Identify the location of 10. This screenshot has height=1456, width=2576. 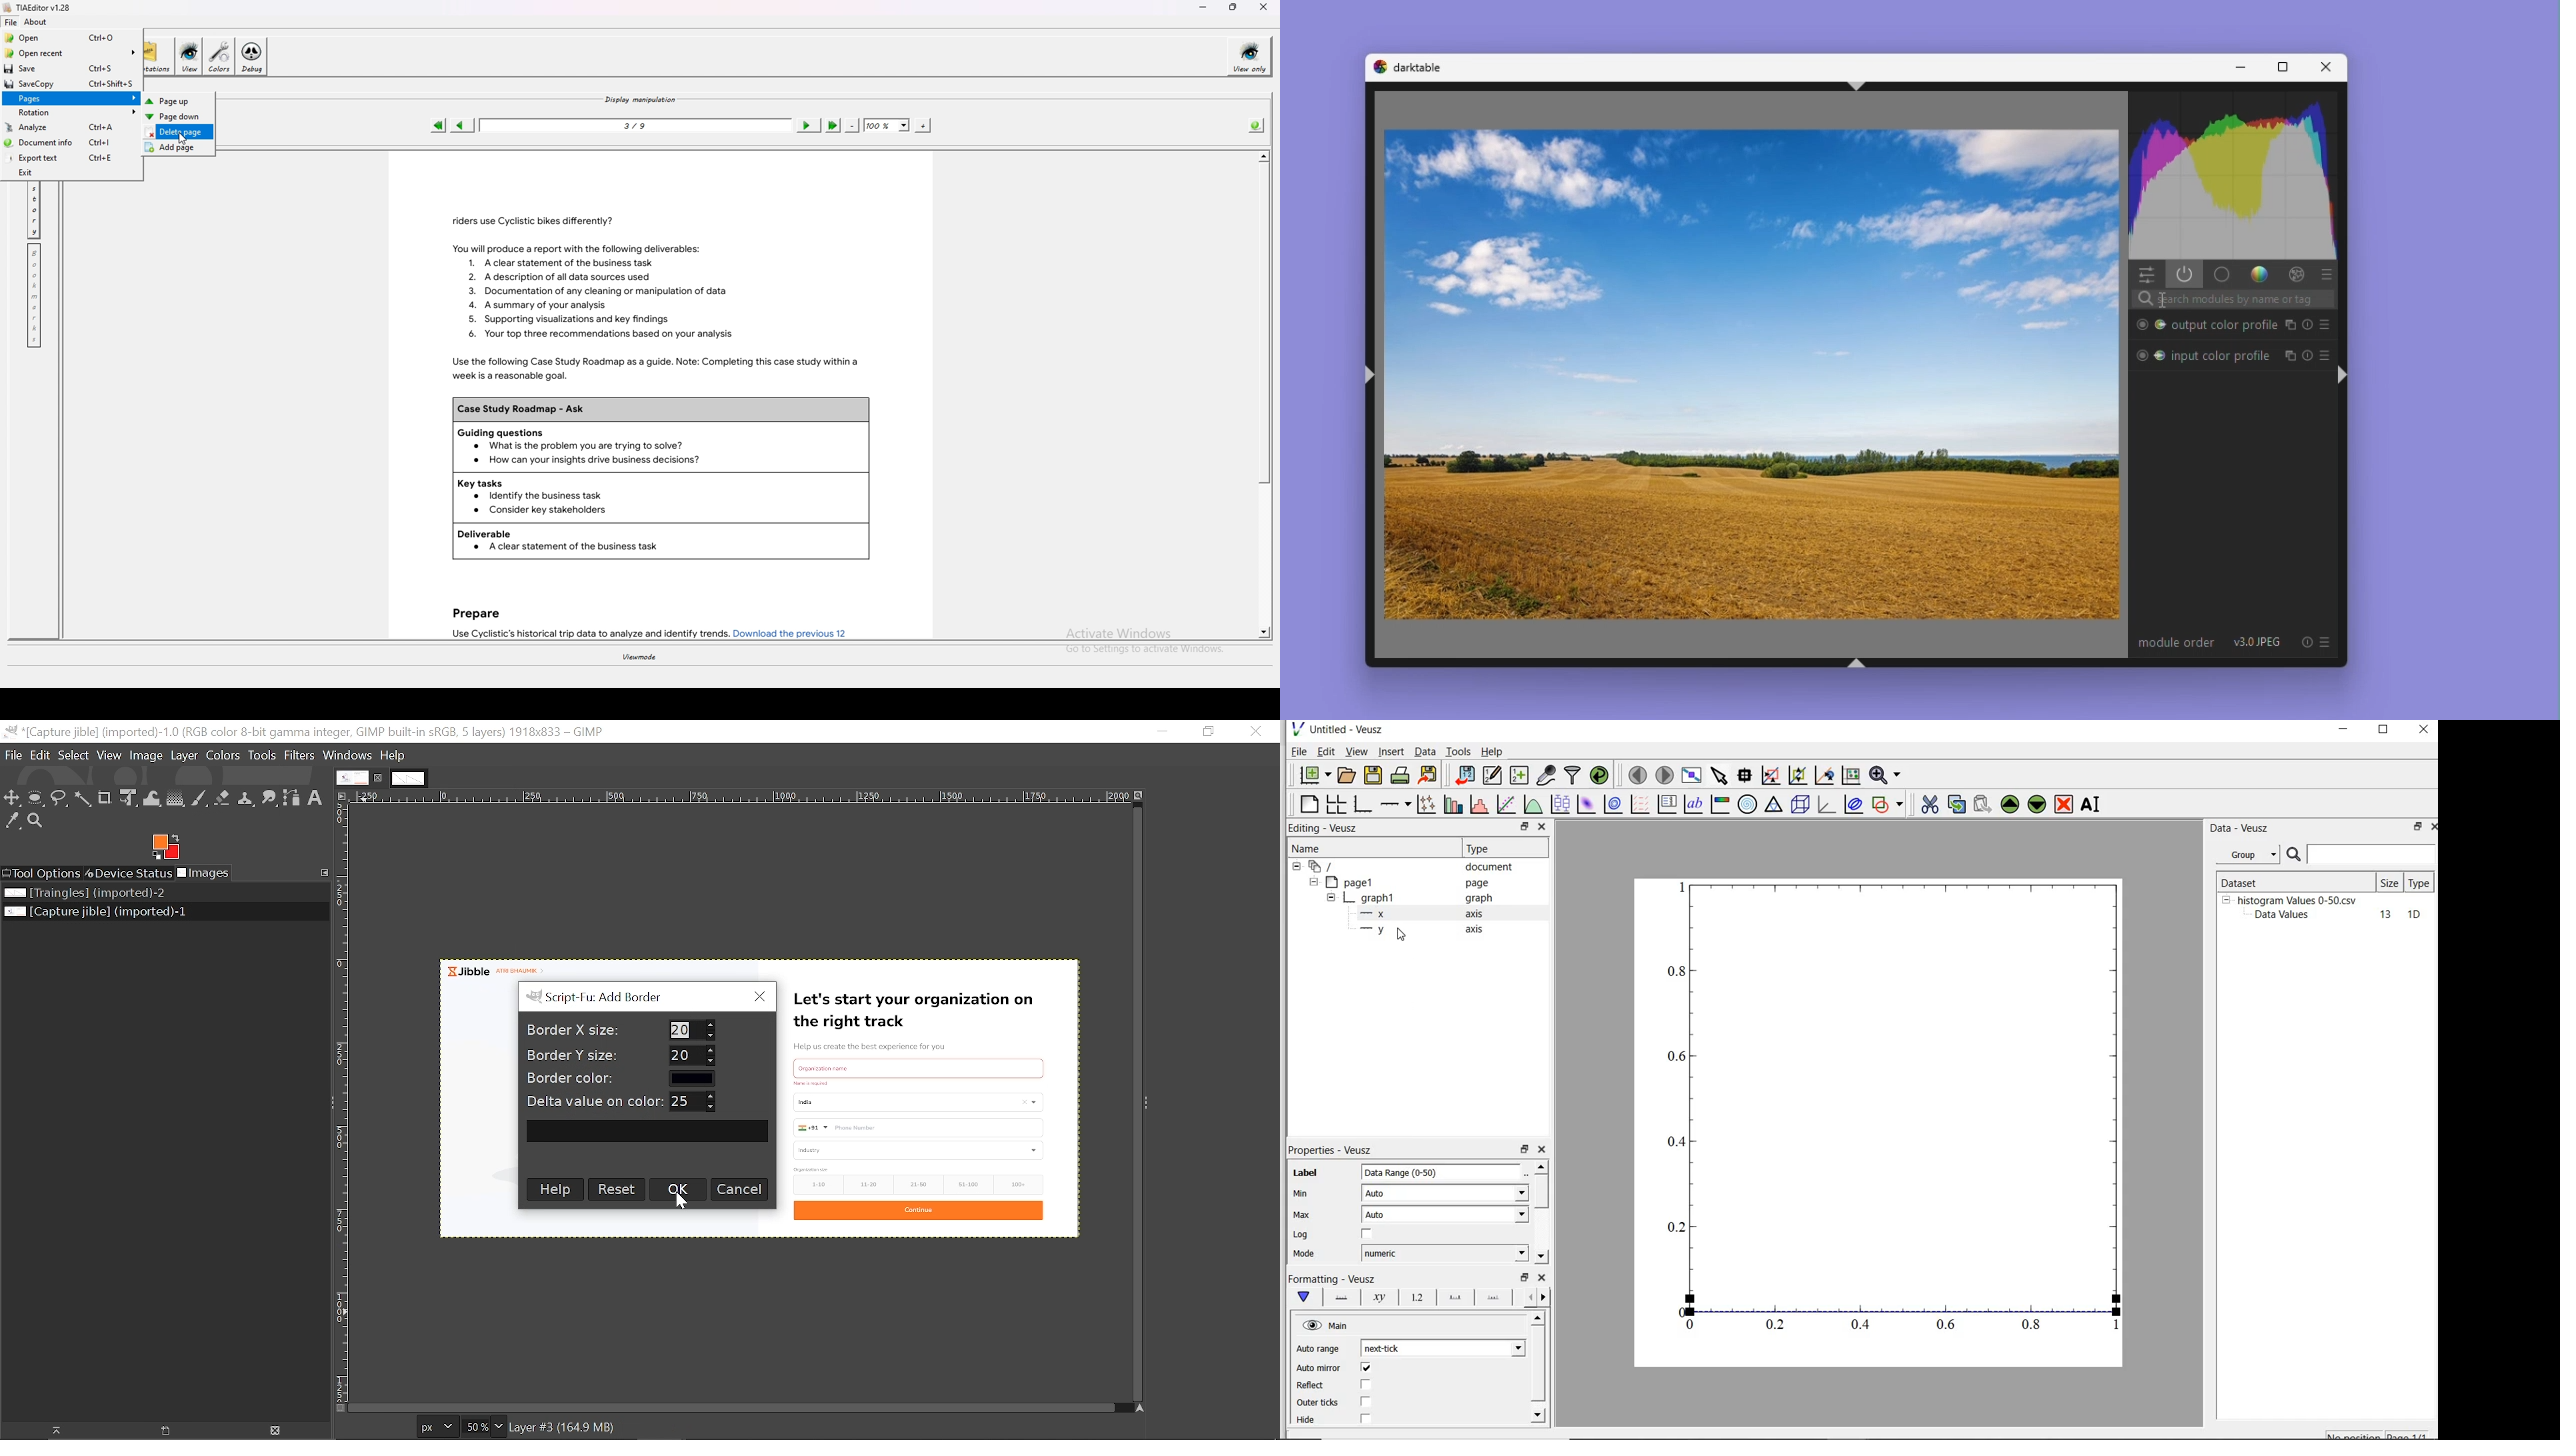
(2414, 915).